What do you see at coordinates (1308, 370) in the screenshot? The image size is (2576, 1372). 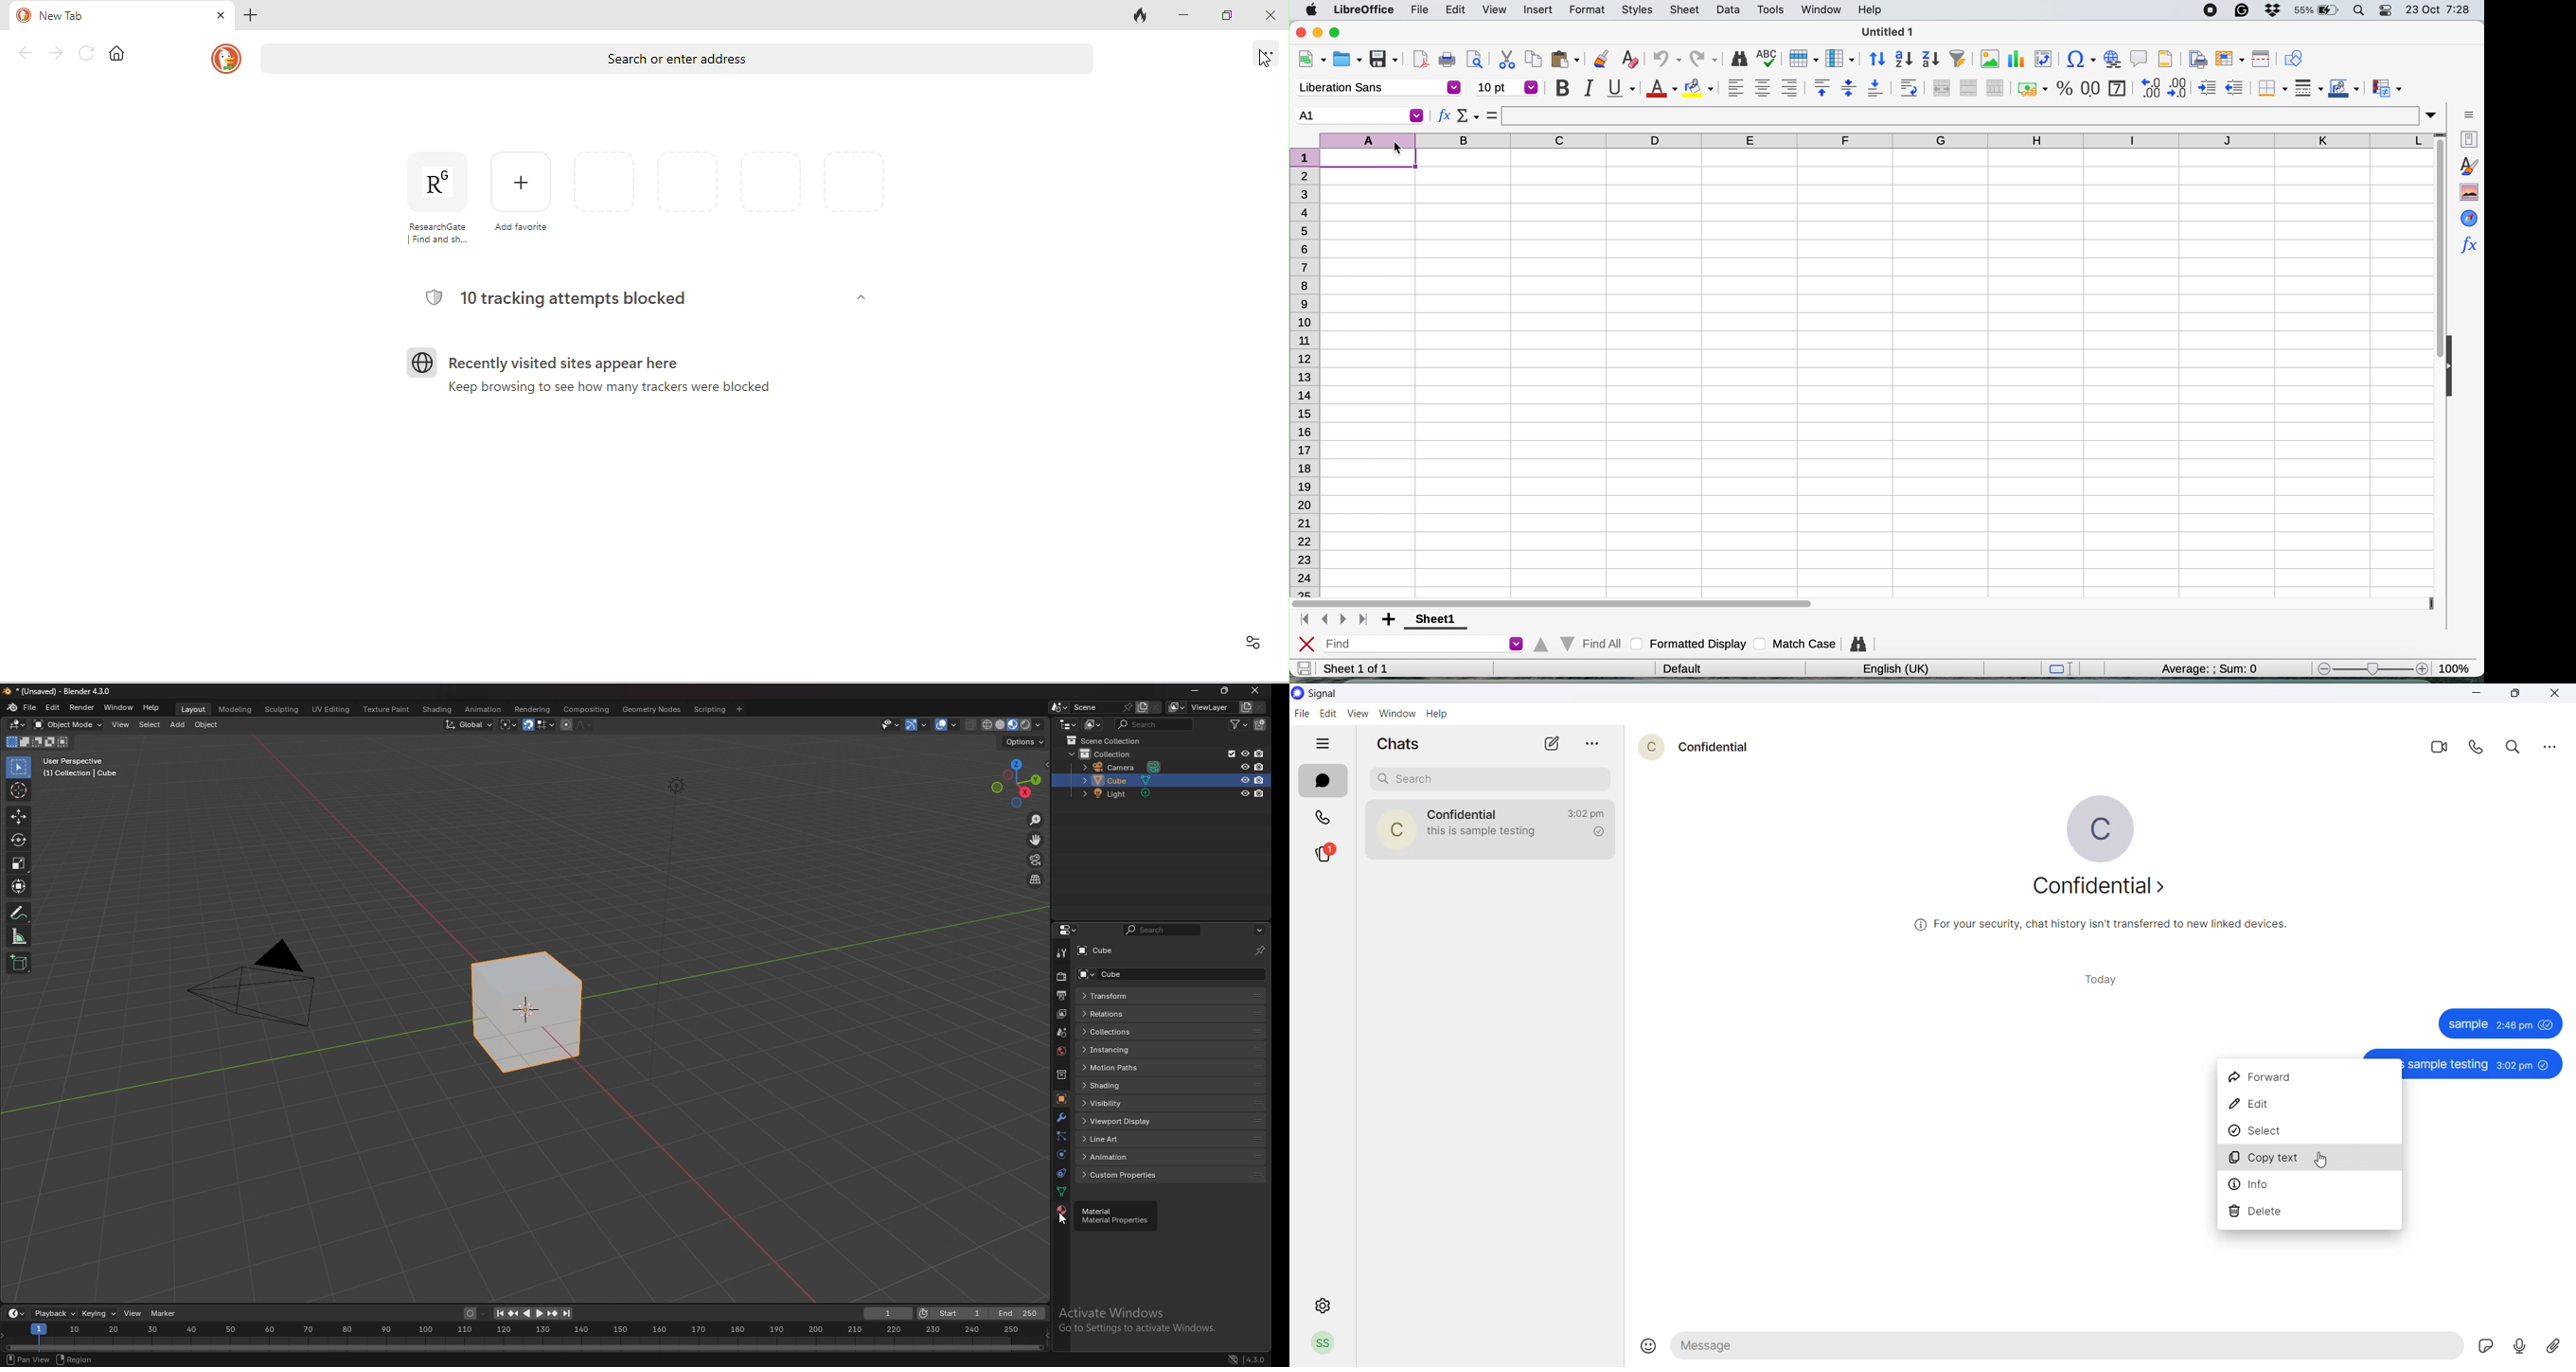 I see `rows` at bounding box center [1308, 370].